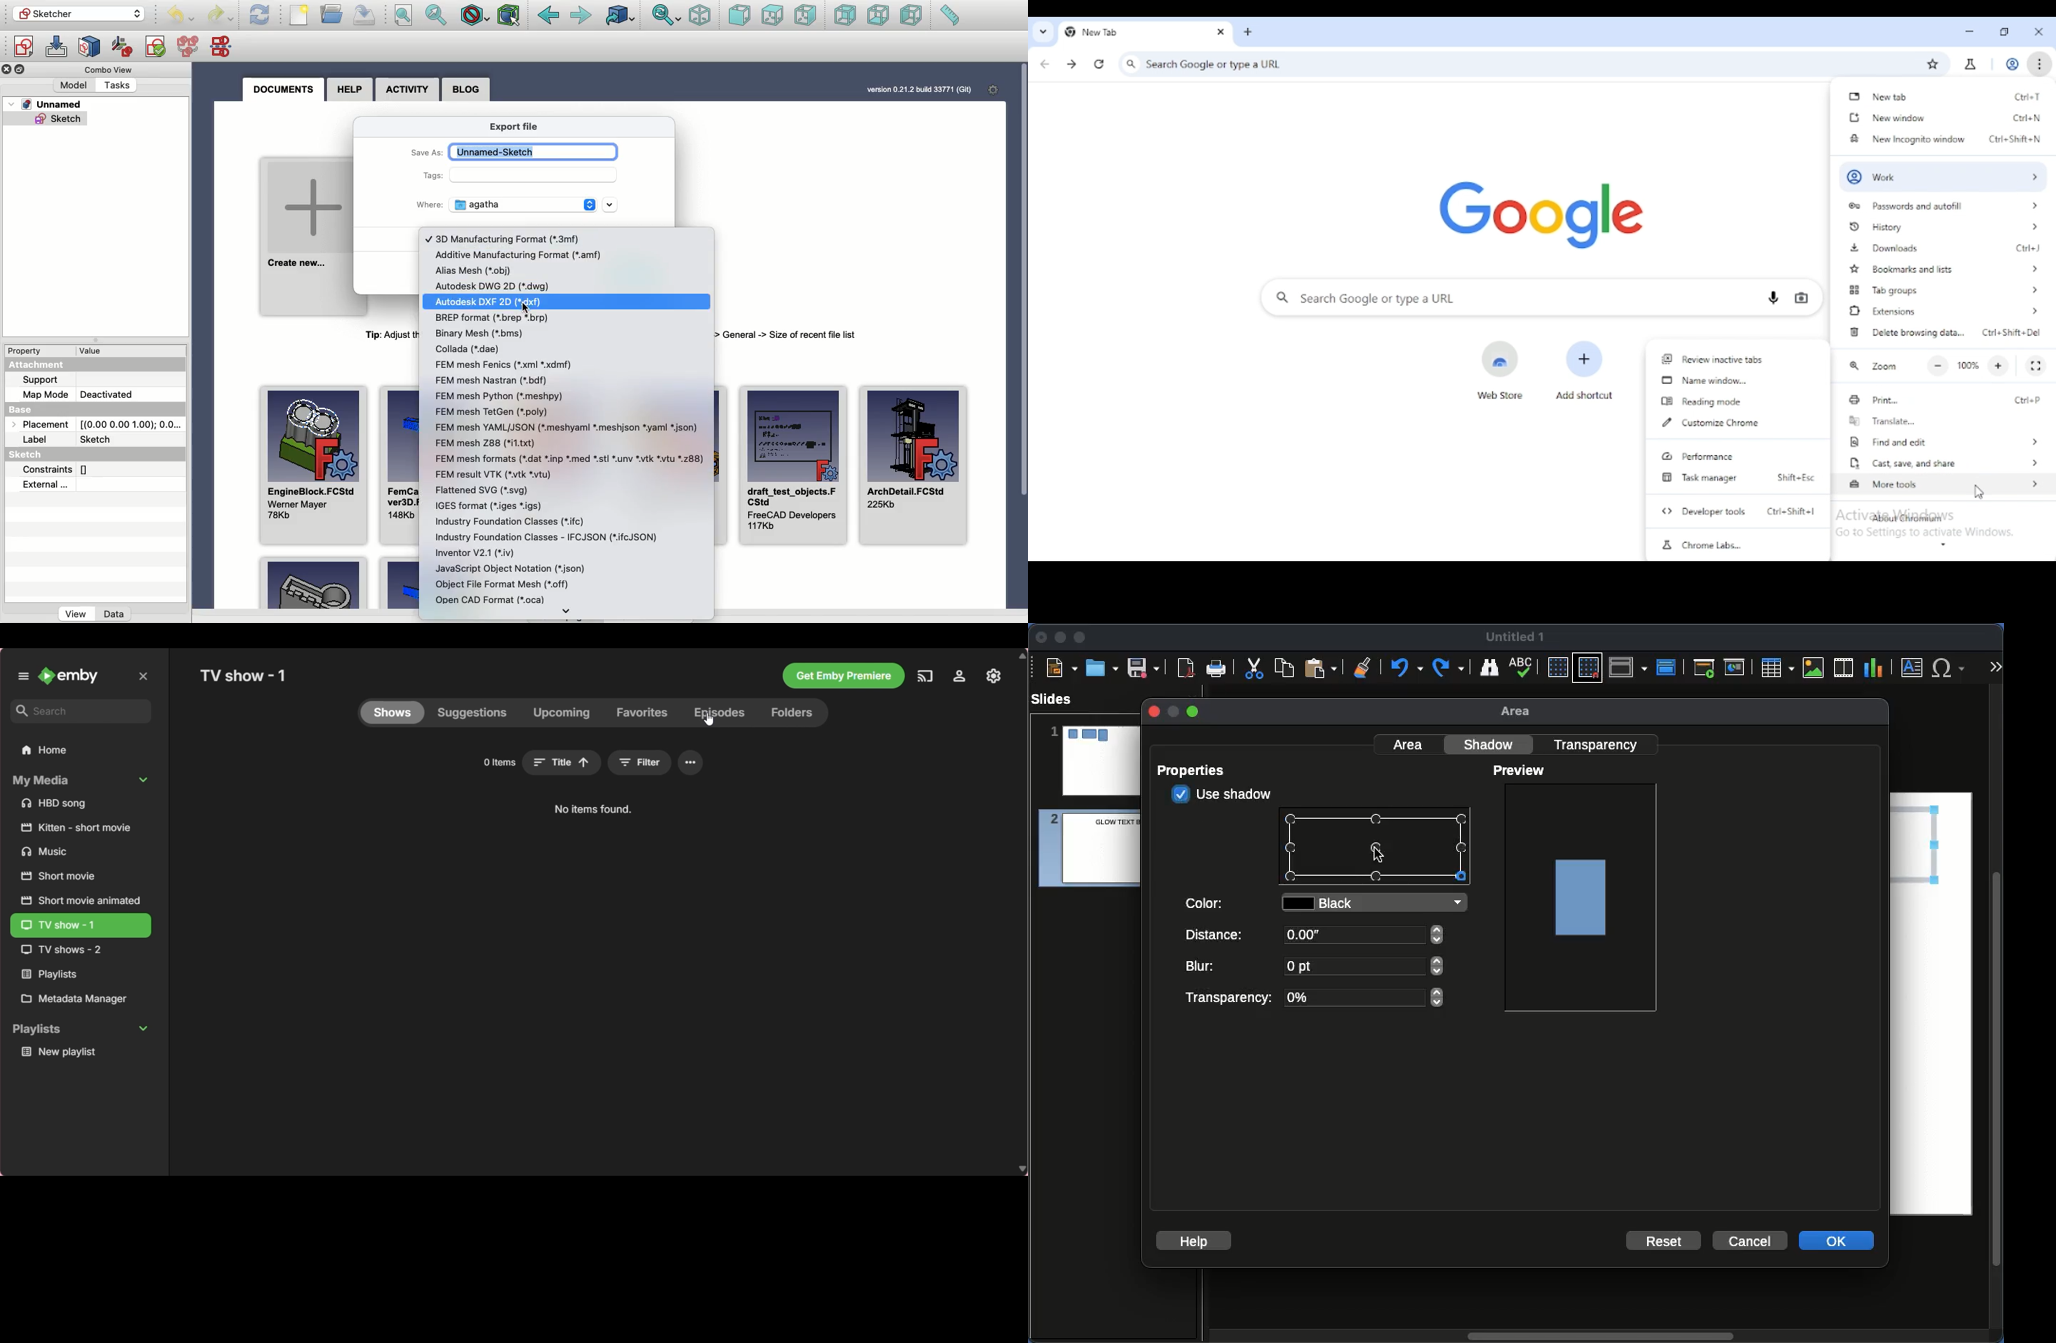  What do you see at coordinates (561, 712) in the screenshot?
I see `Upcoming` at bounding box center [561, 712].